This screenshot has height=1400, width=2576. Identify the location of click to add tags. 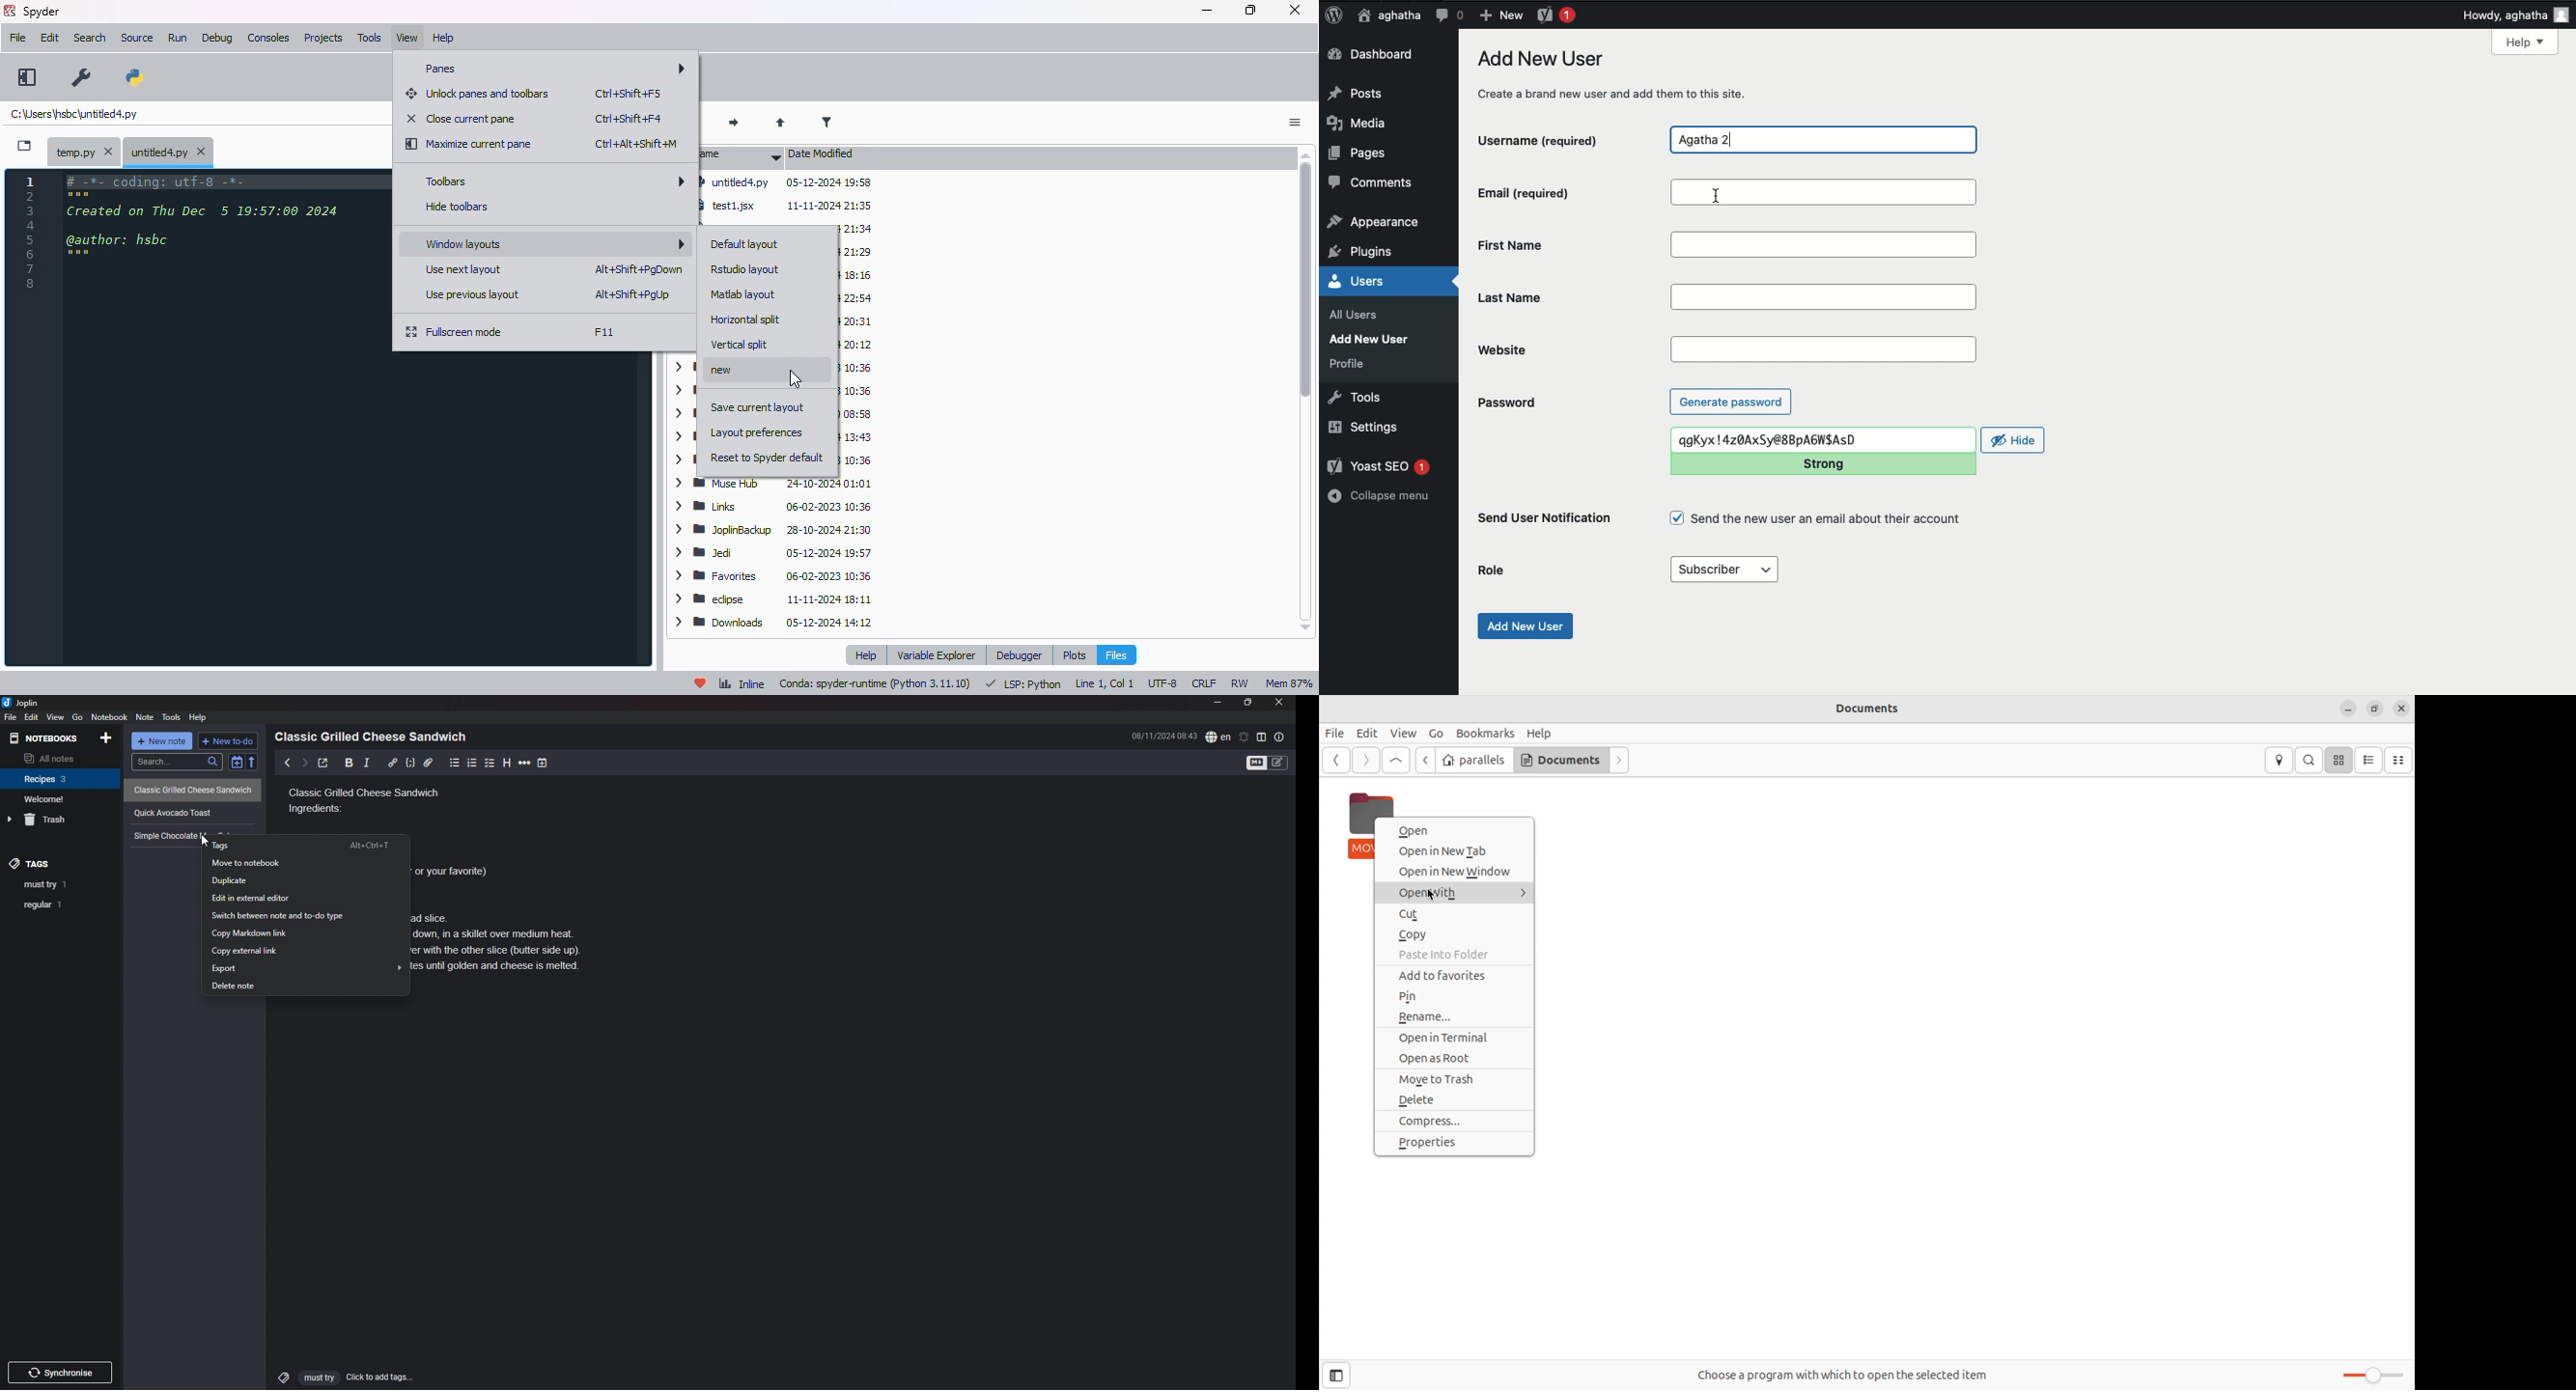
(339, 1377).